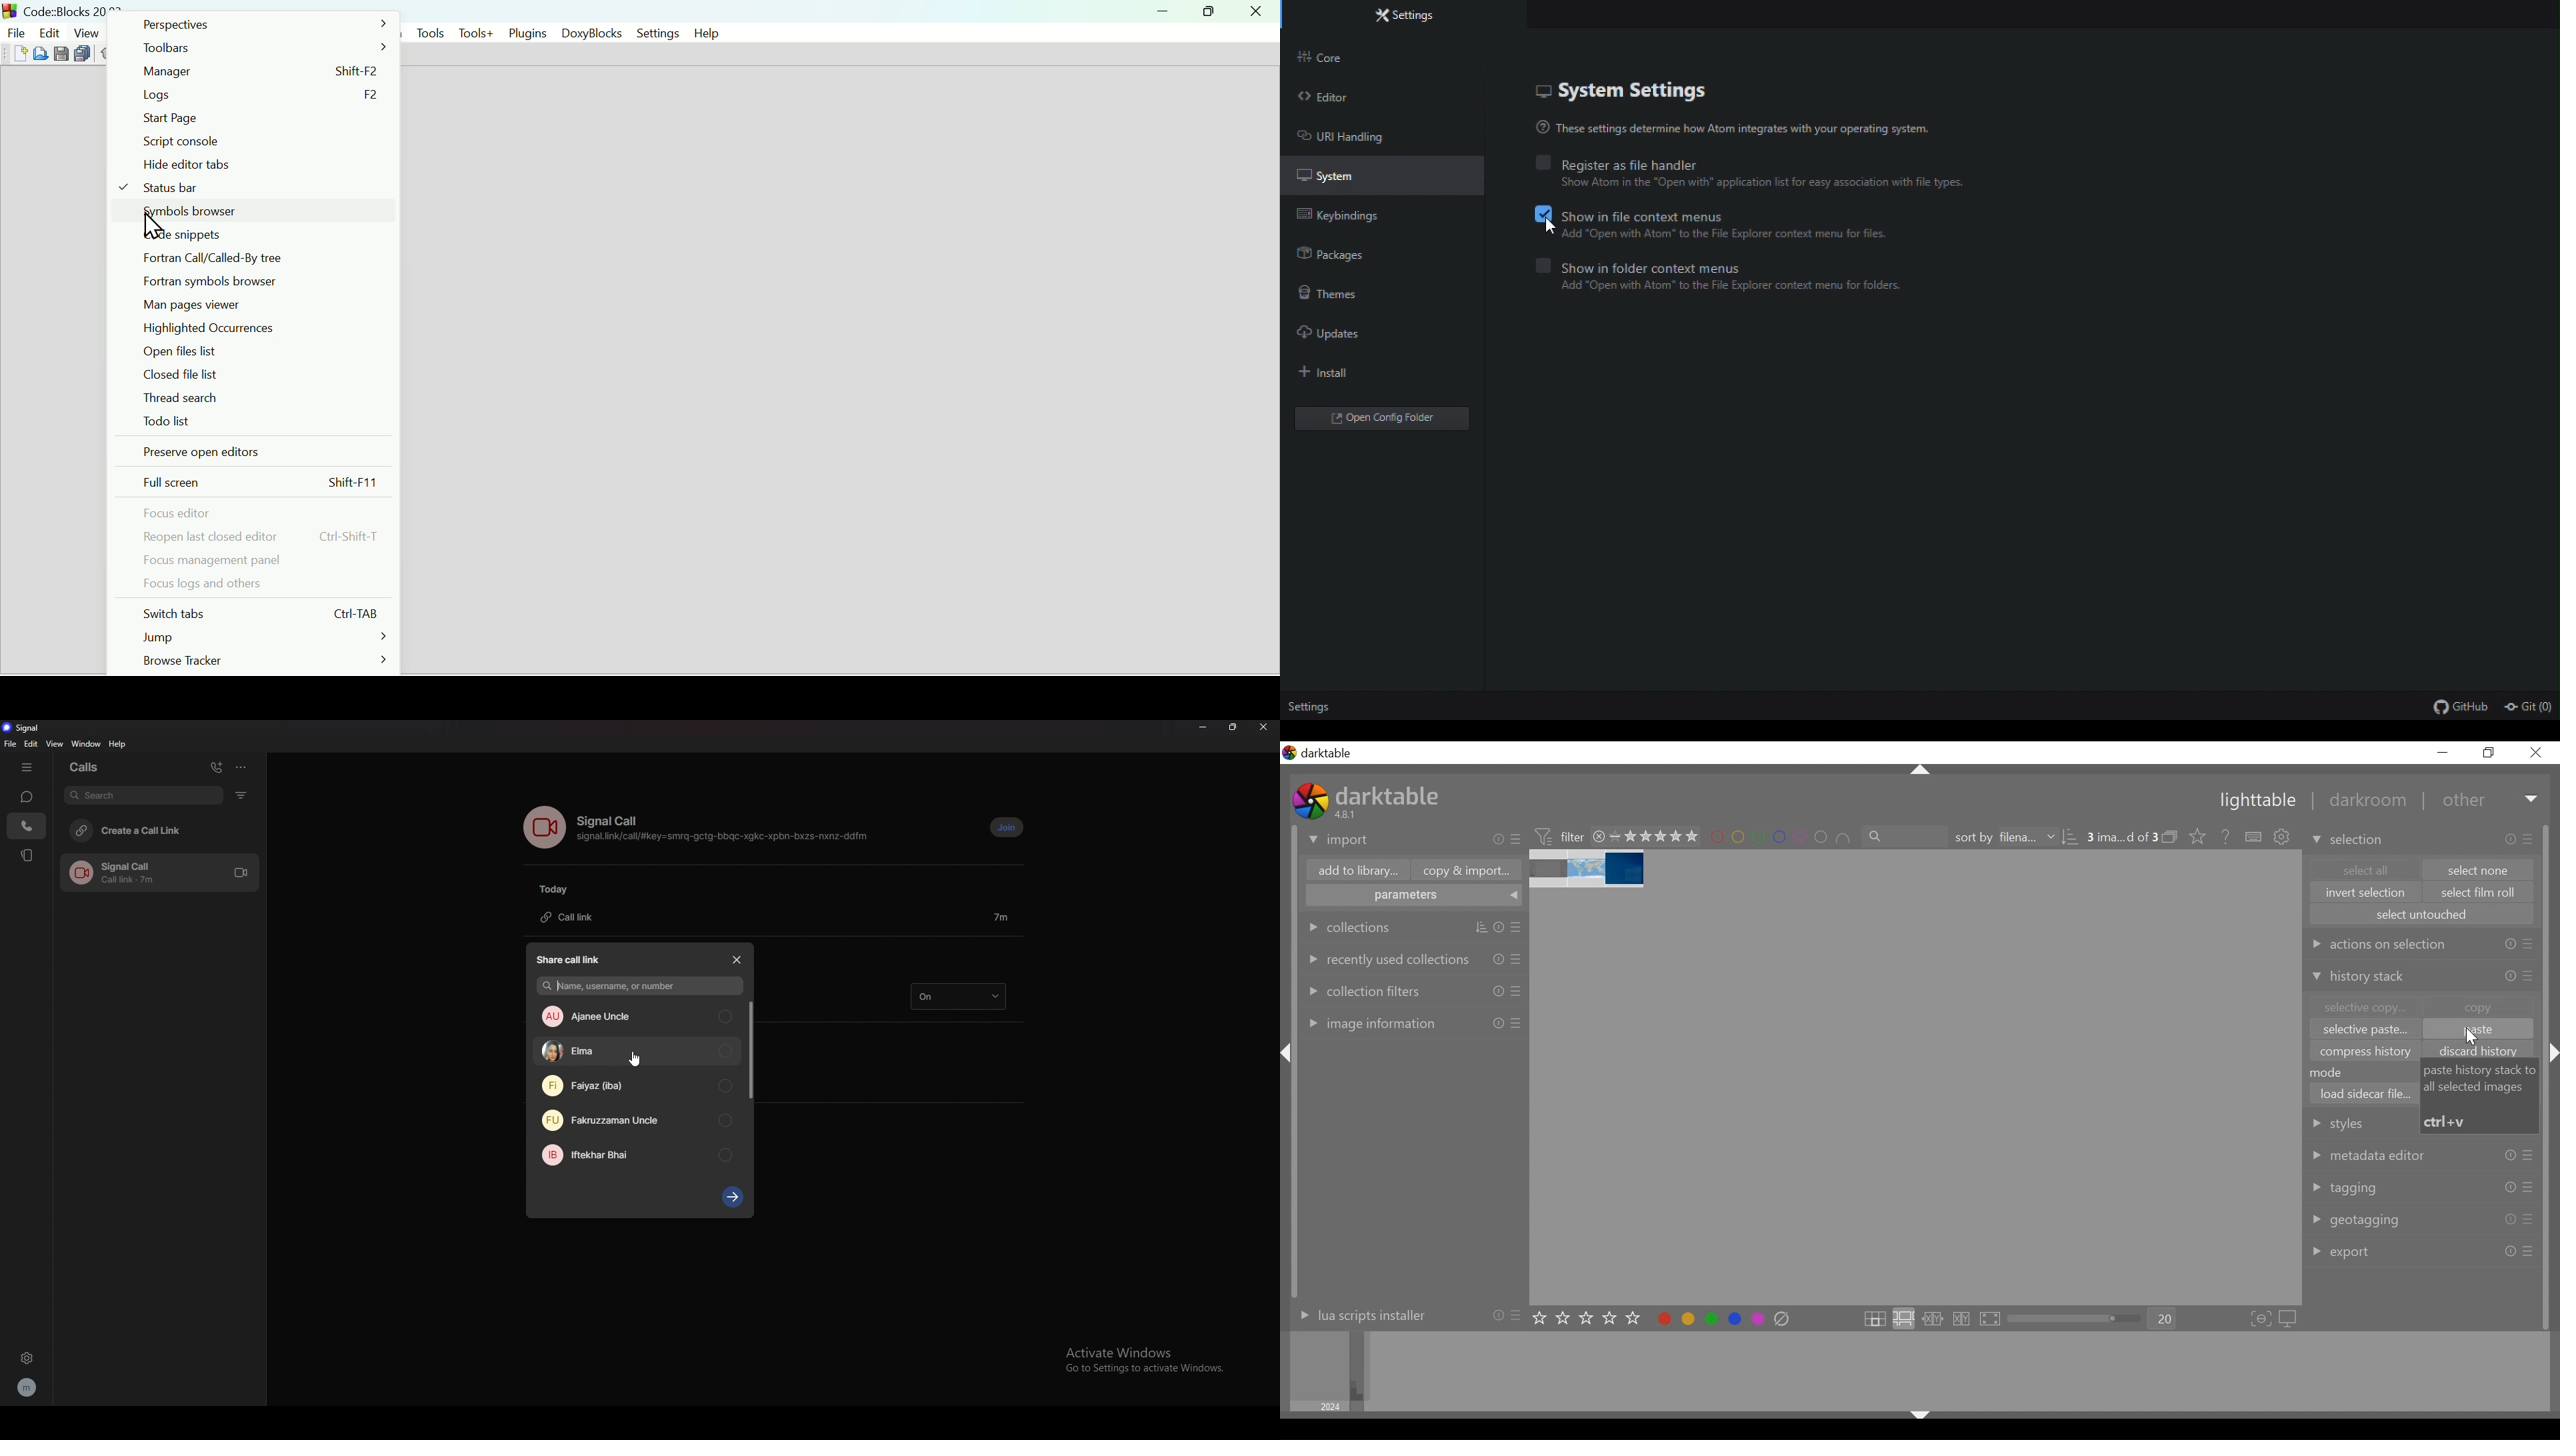 The height and width of the screenshot is (1456, 2576). Describe the element at coordinates (1516, 1023) in the screenshot. I see `presets` at that location.